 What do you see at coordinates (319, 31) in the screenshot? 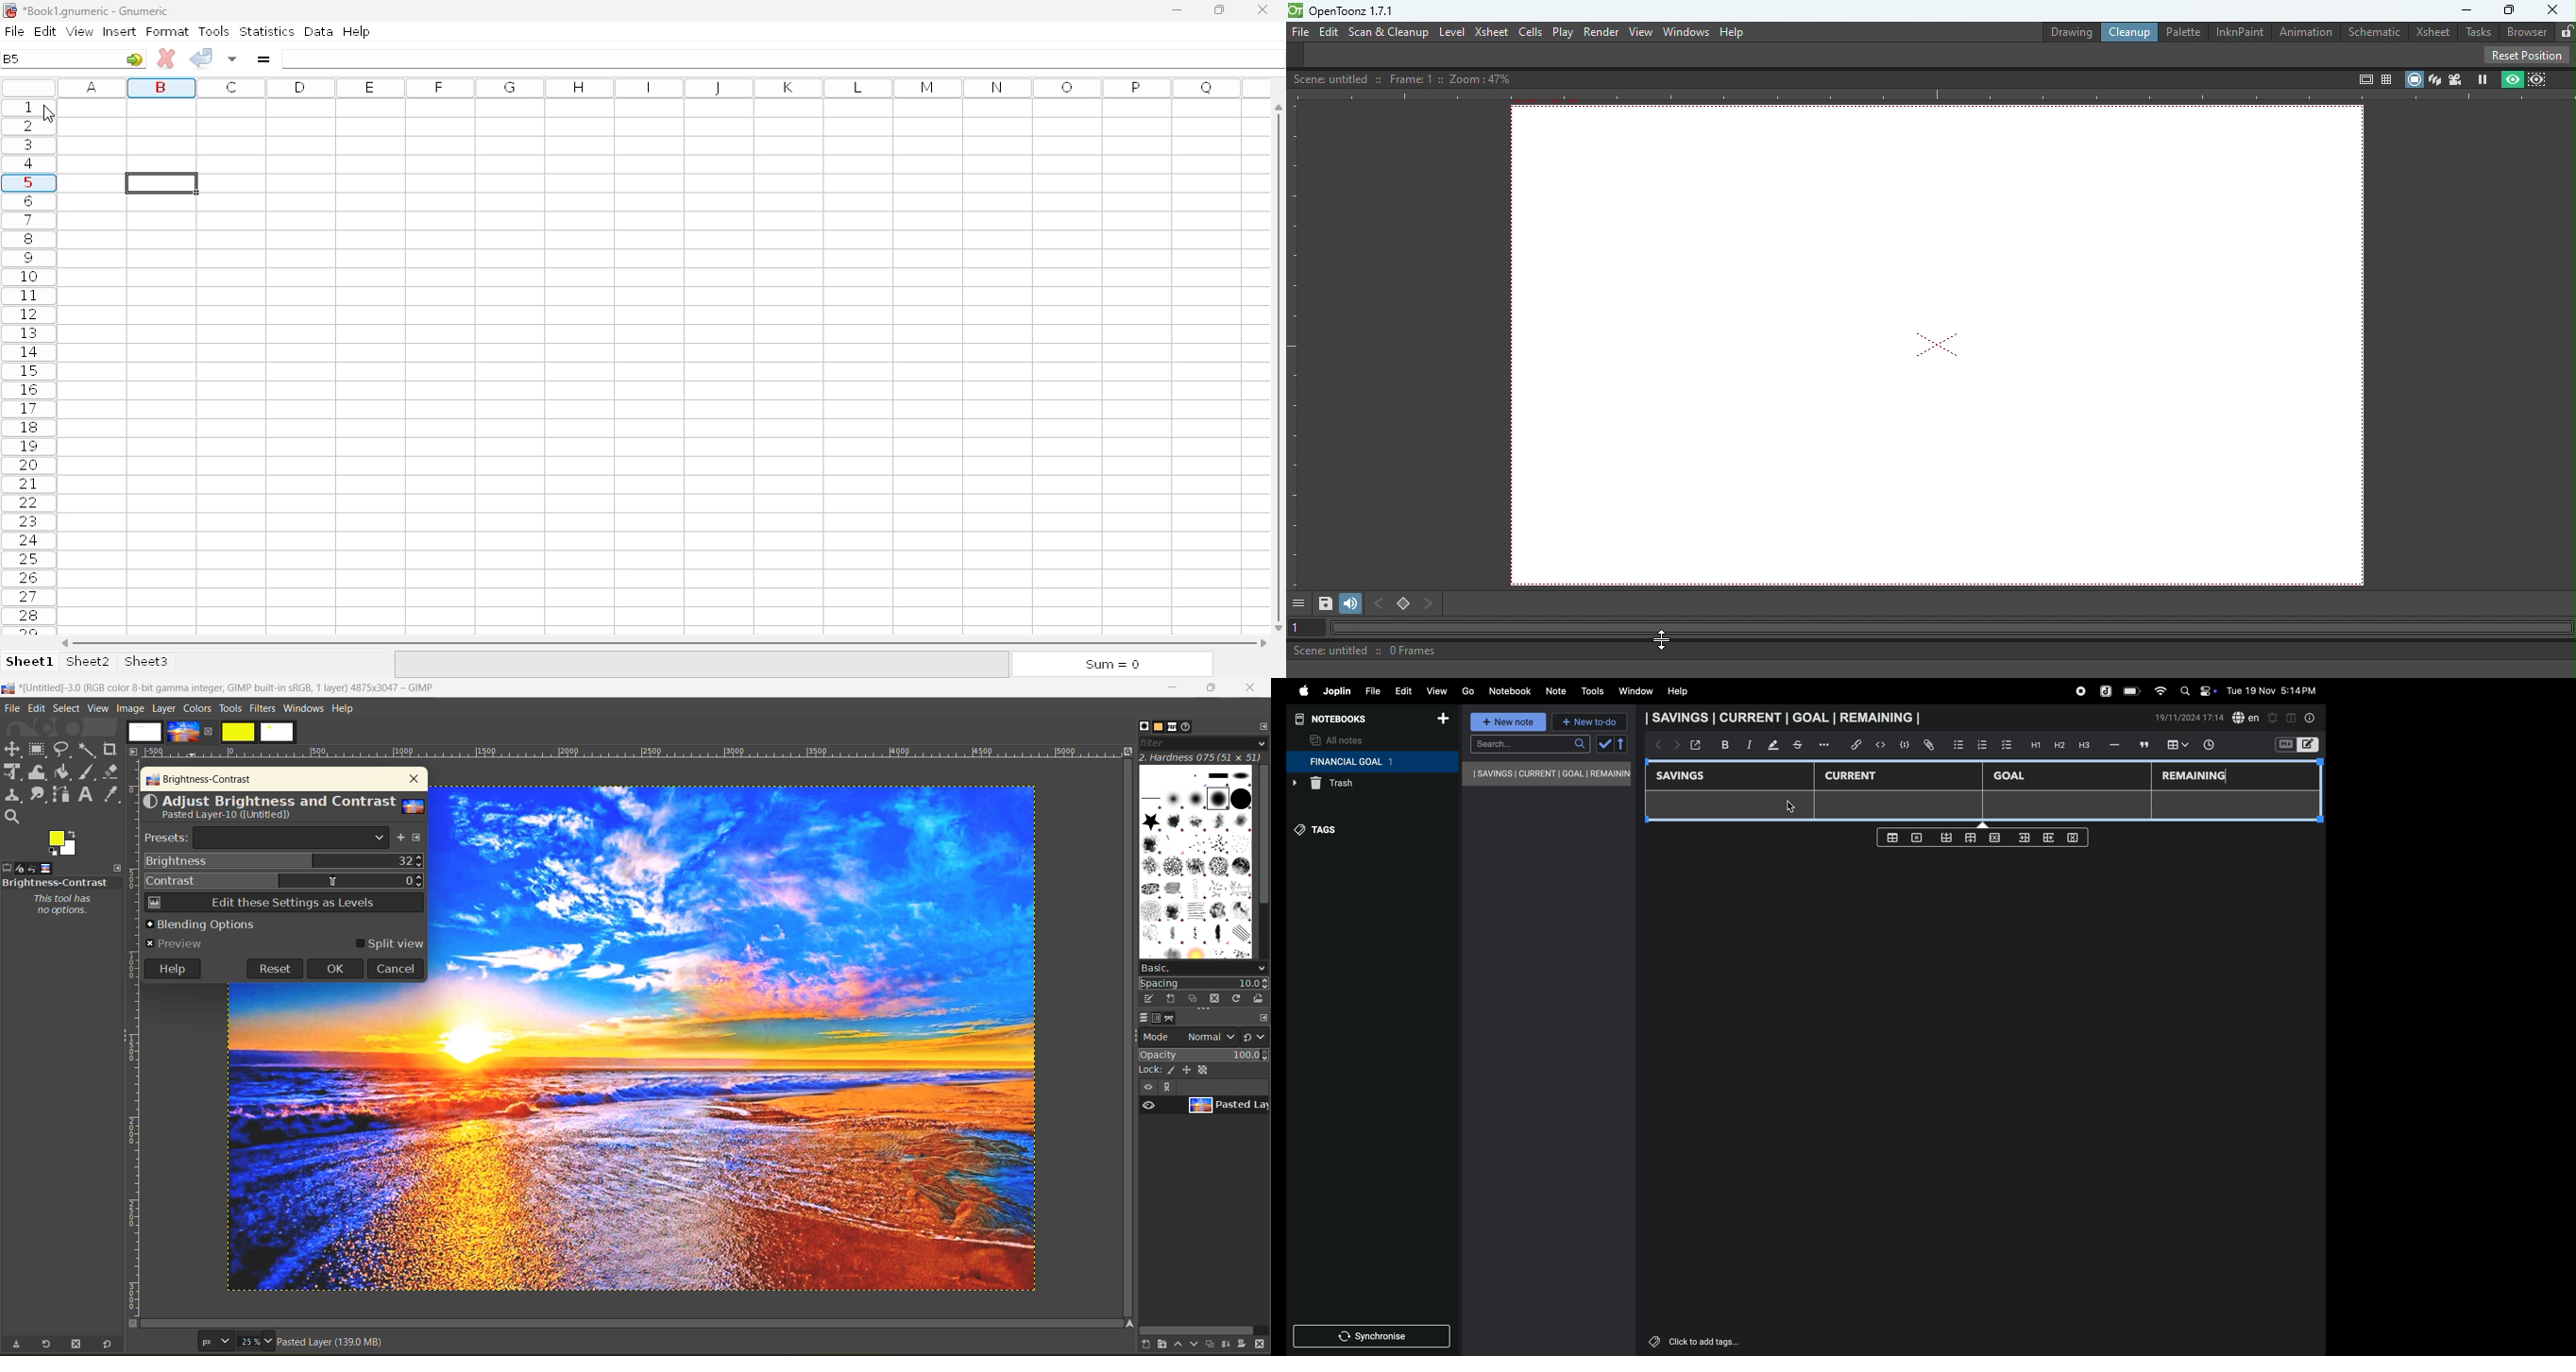
I see `data` at bounding box center [319, 31].